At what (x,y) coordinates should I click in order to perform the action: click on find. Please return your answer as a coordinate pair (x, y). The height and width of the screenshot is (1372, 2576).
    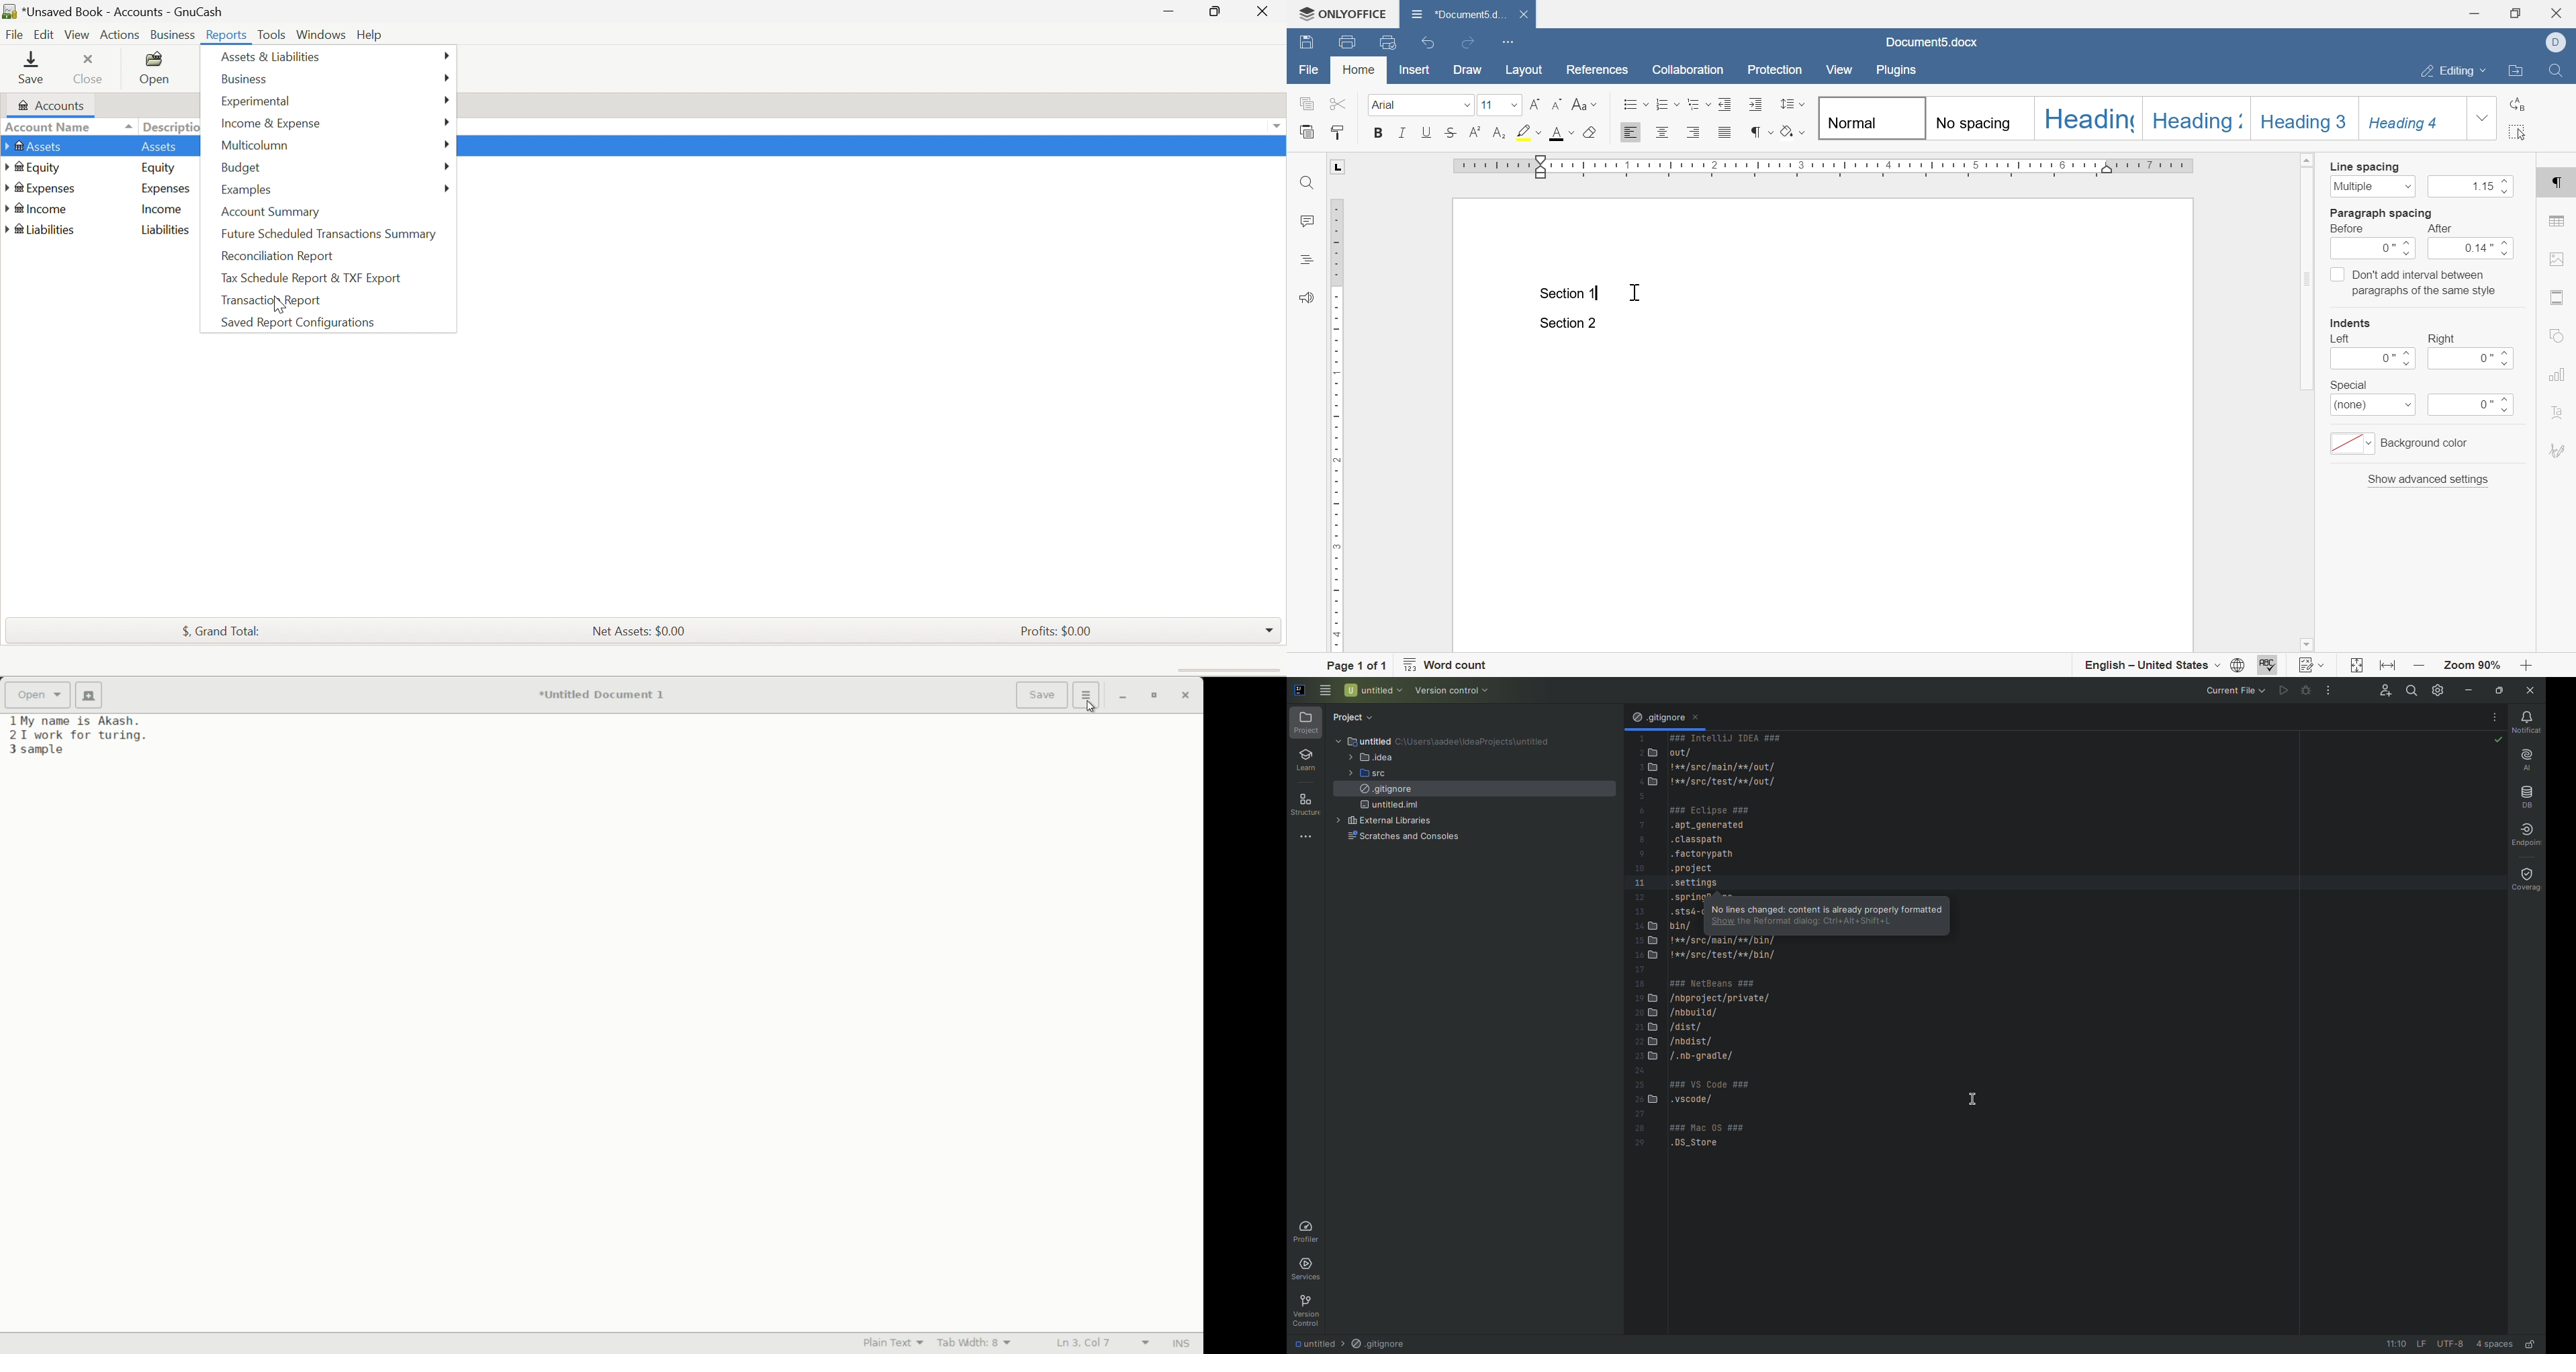
    Looking at the image, I should click on (1309, 182).